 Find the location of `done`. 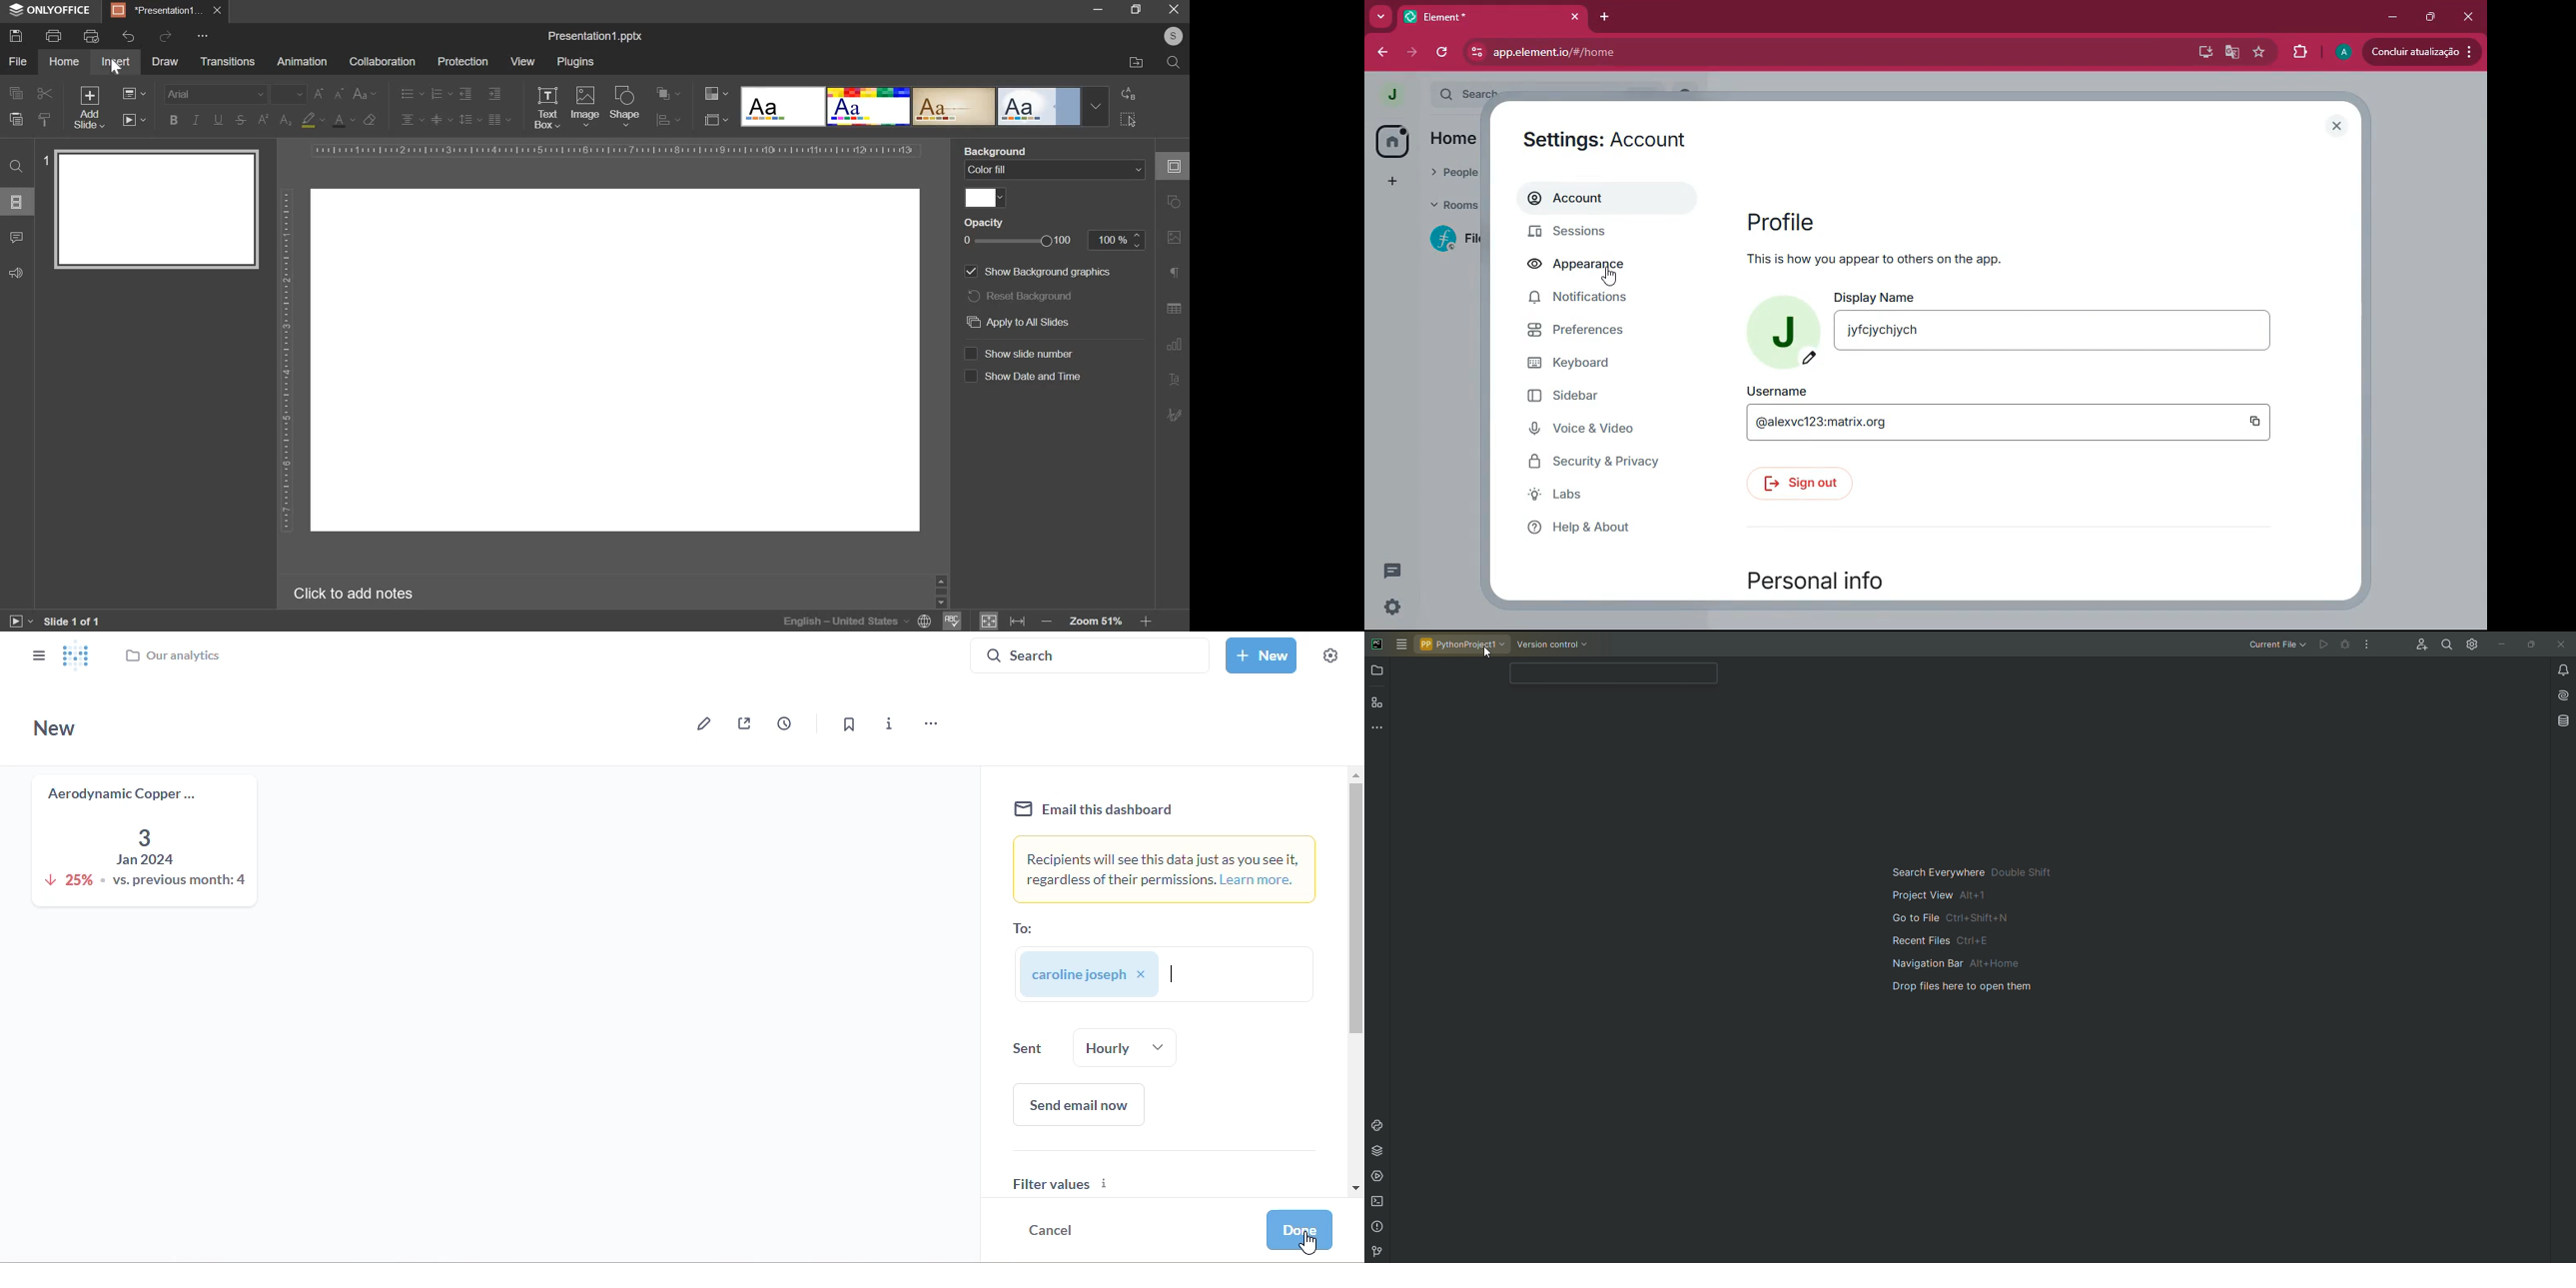

done is located at coordinates (1300, 1229).